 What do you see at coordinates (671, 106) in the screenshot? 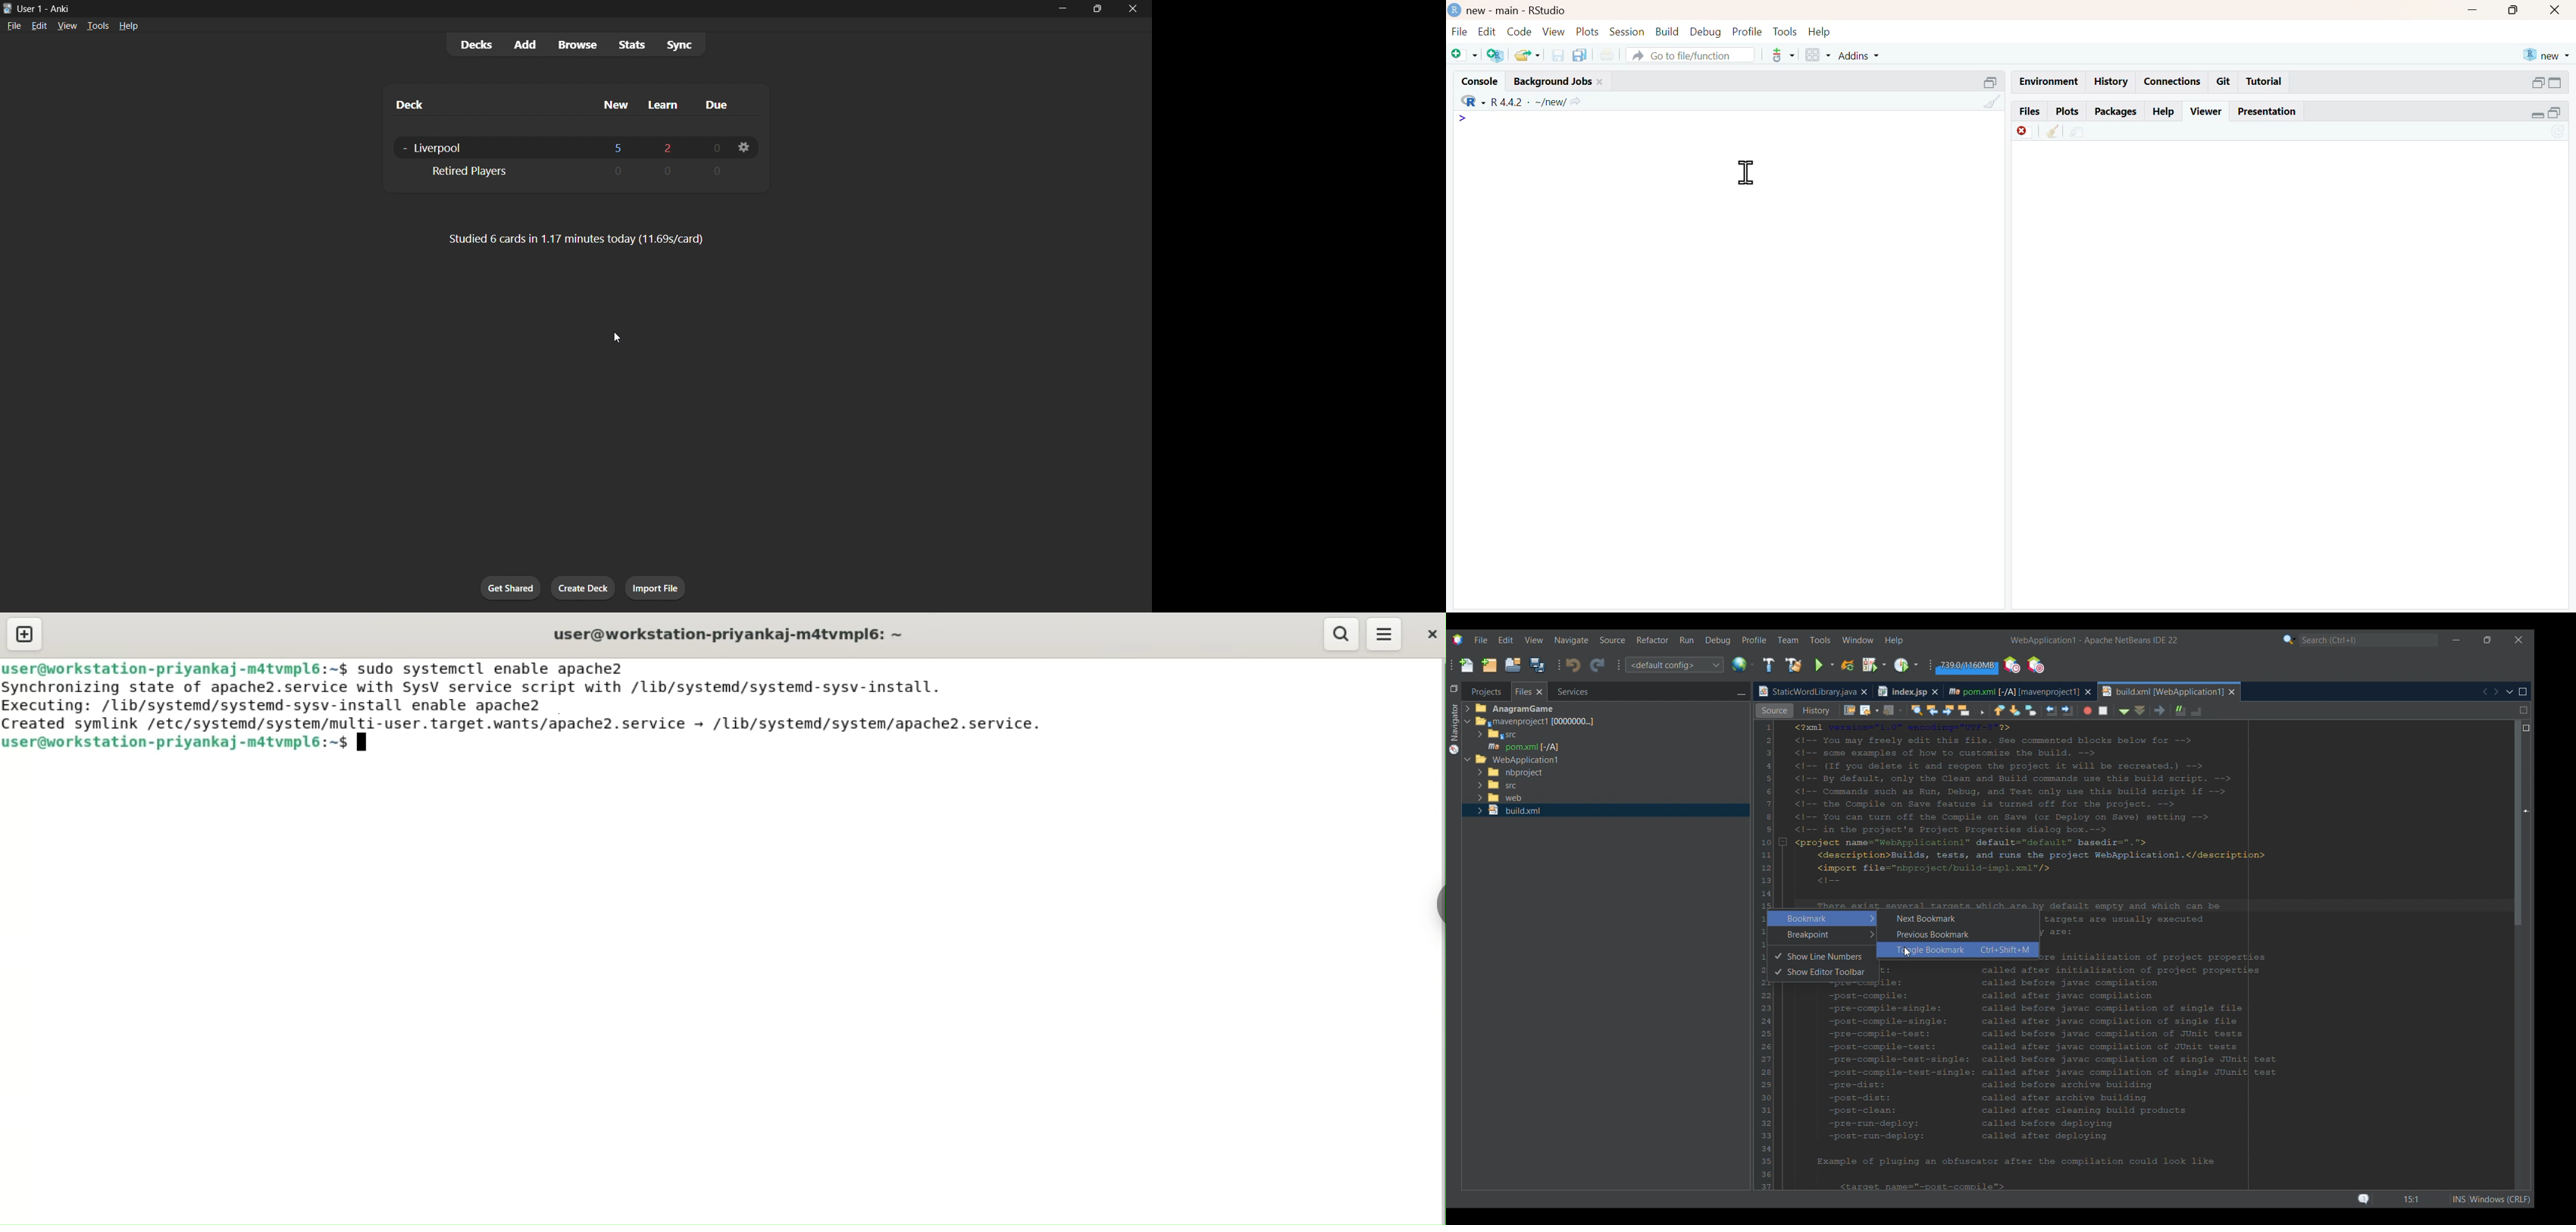
I see `learn cards column` at bounding box center [671, 106].